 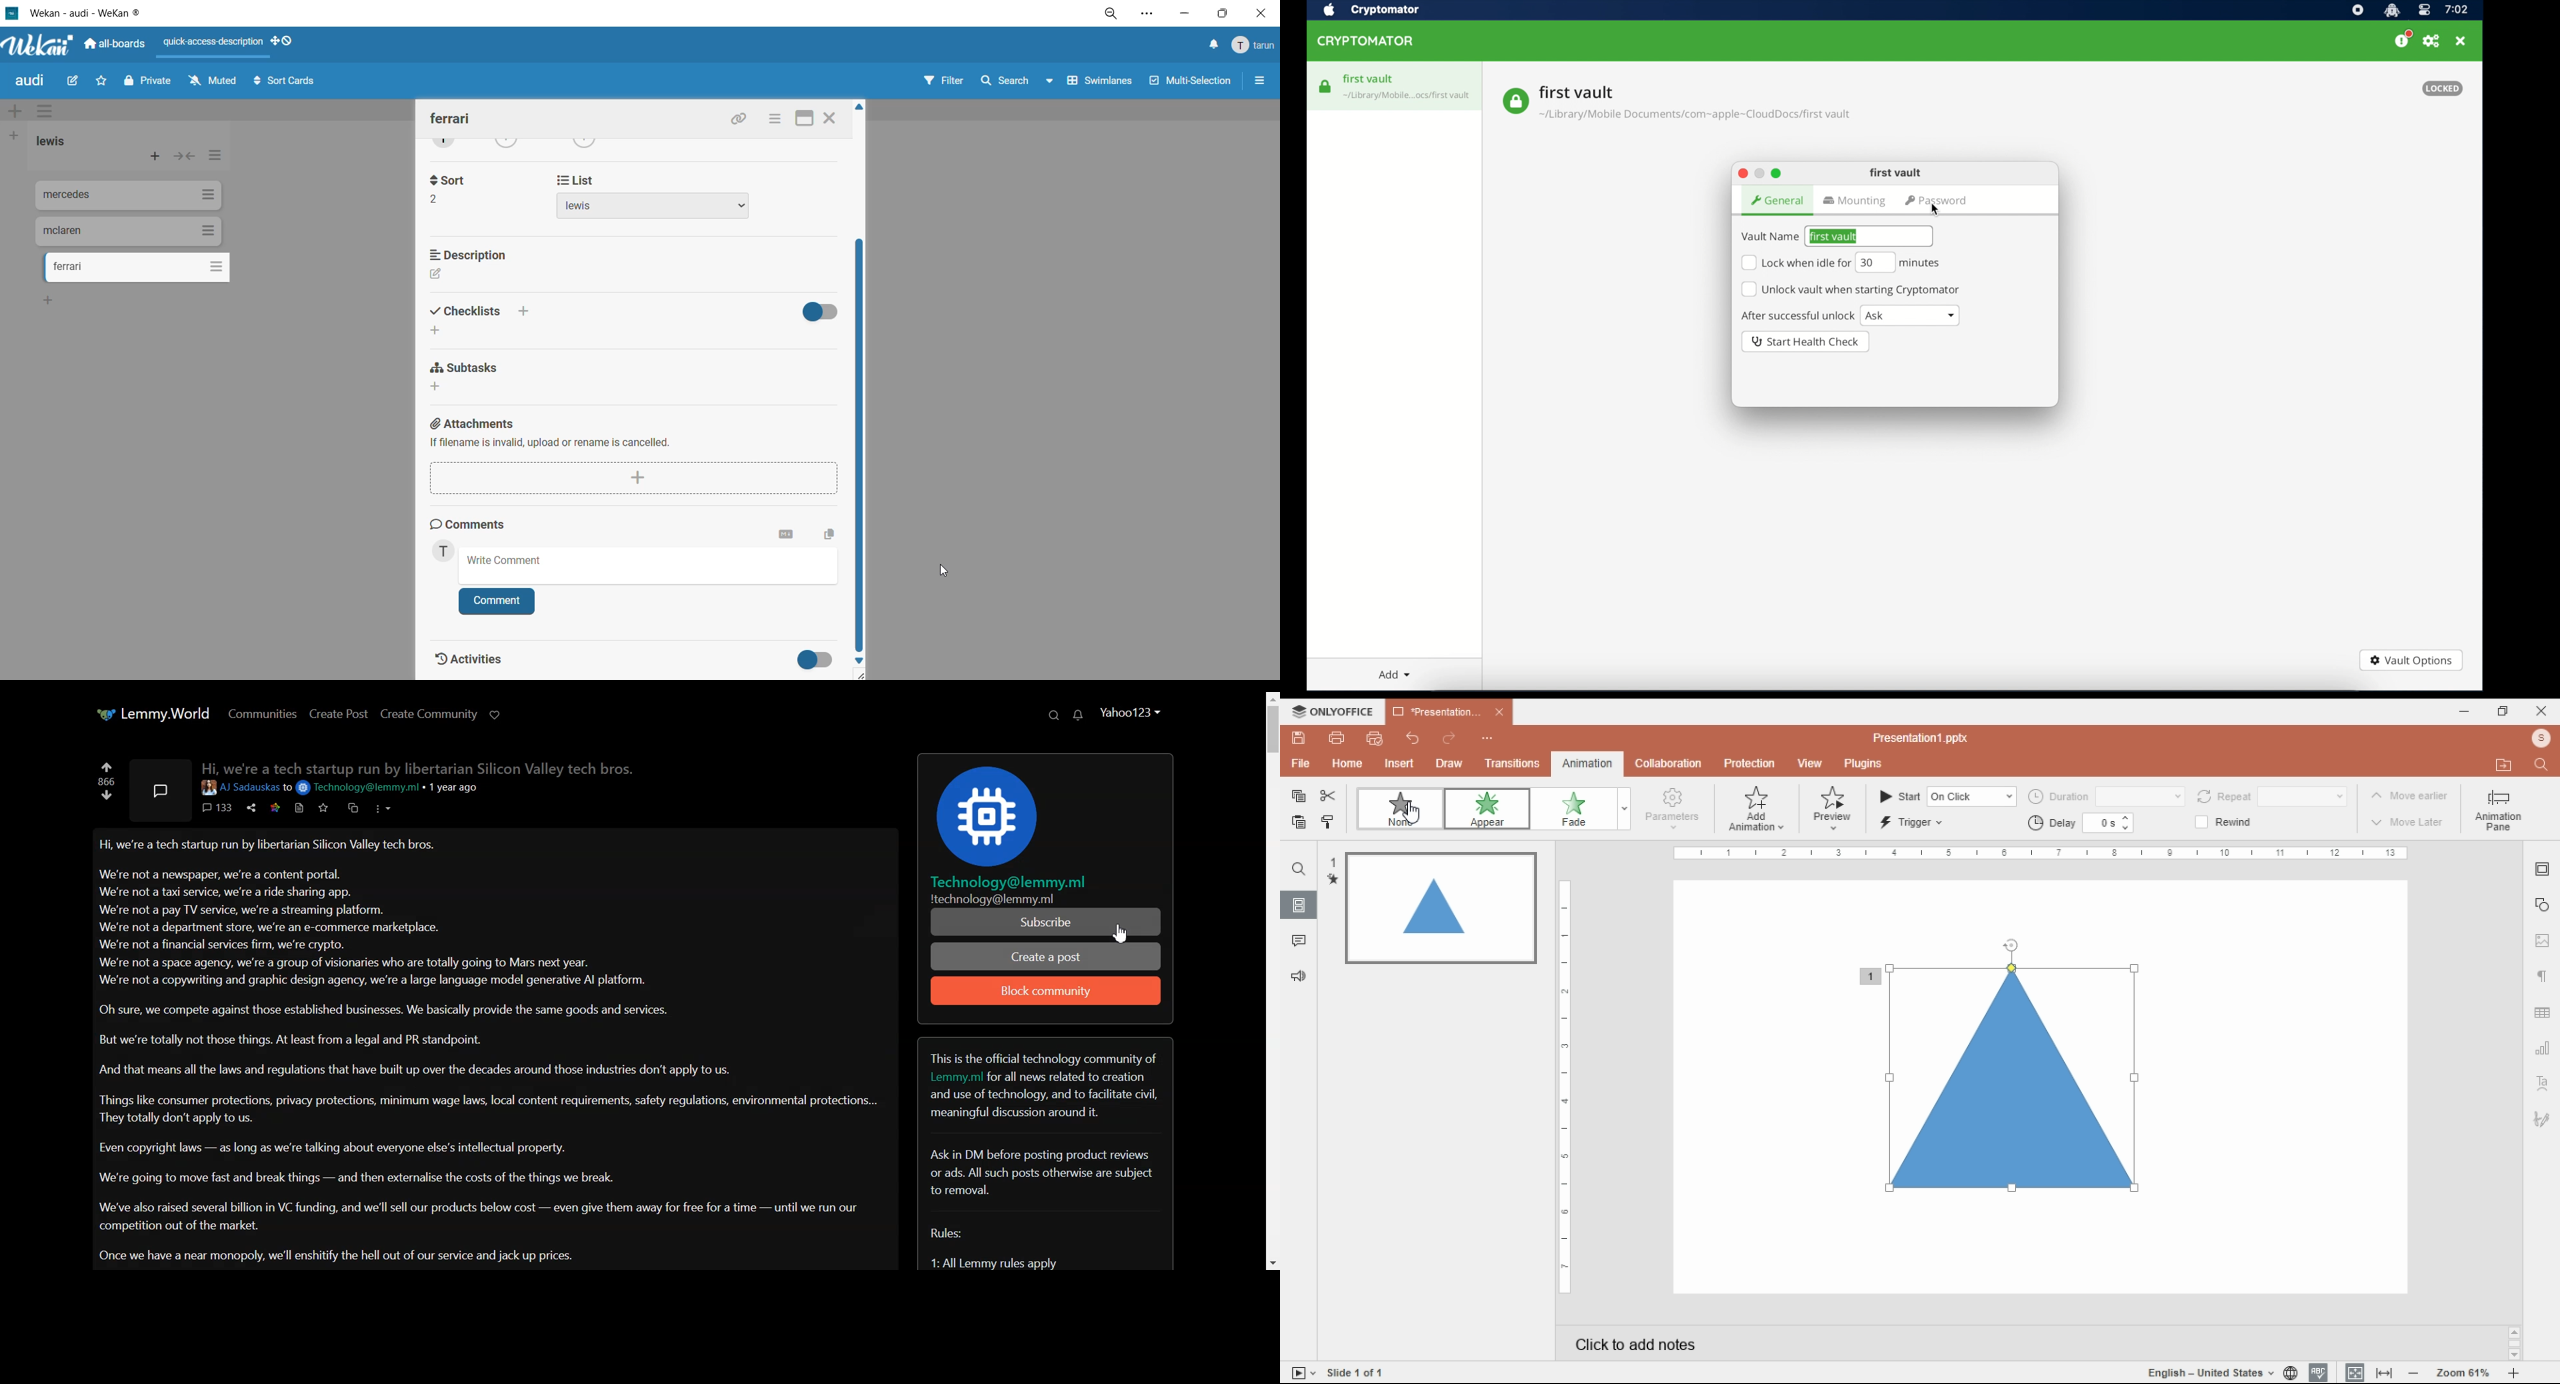 I want to click on paragraph  settings, so click(x=2543, y=975).